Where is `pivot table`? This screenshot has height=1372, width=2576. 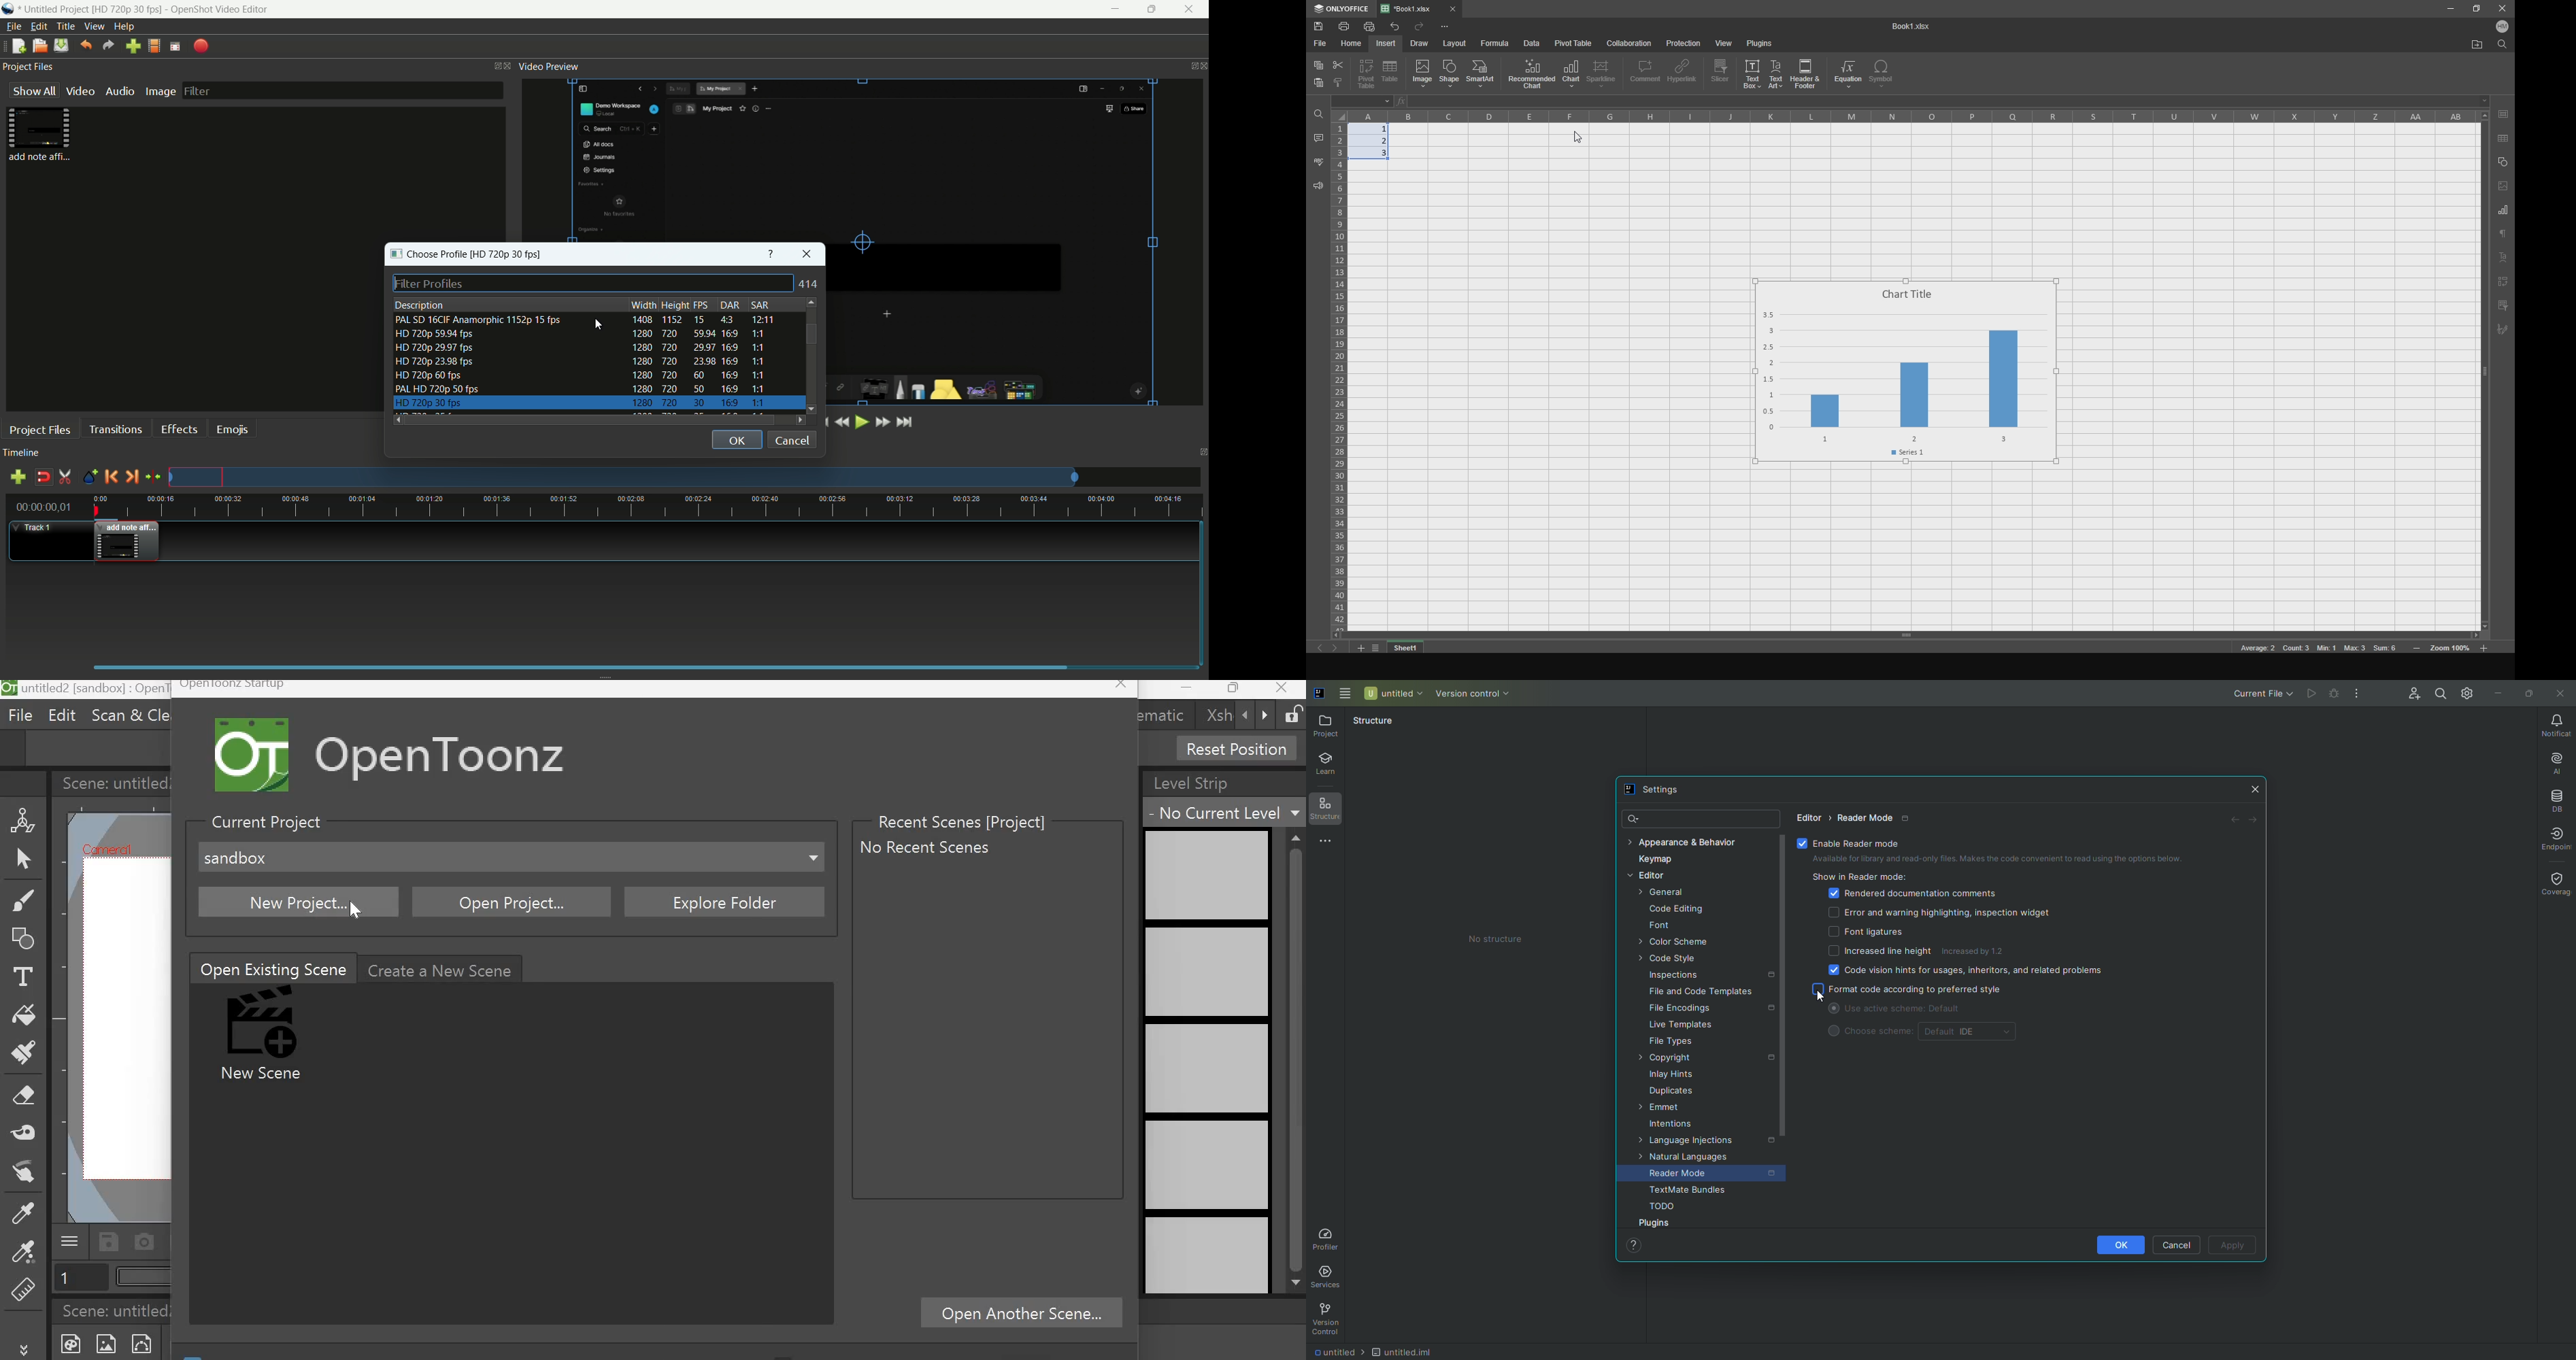
pivot table is located at coordinates (1363, 72).